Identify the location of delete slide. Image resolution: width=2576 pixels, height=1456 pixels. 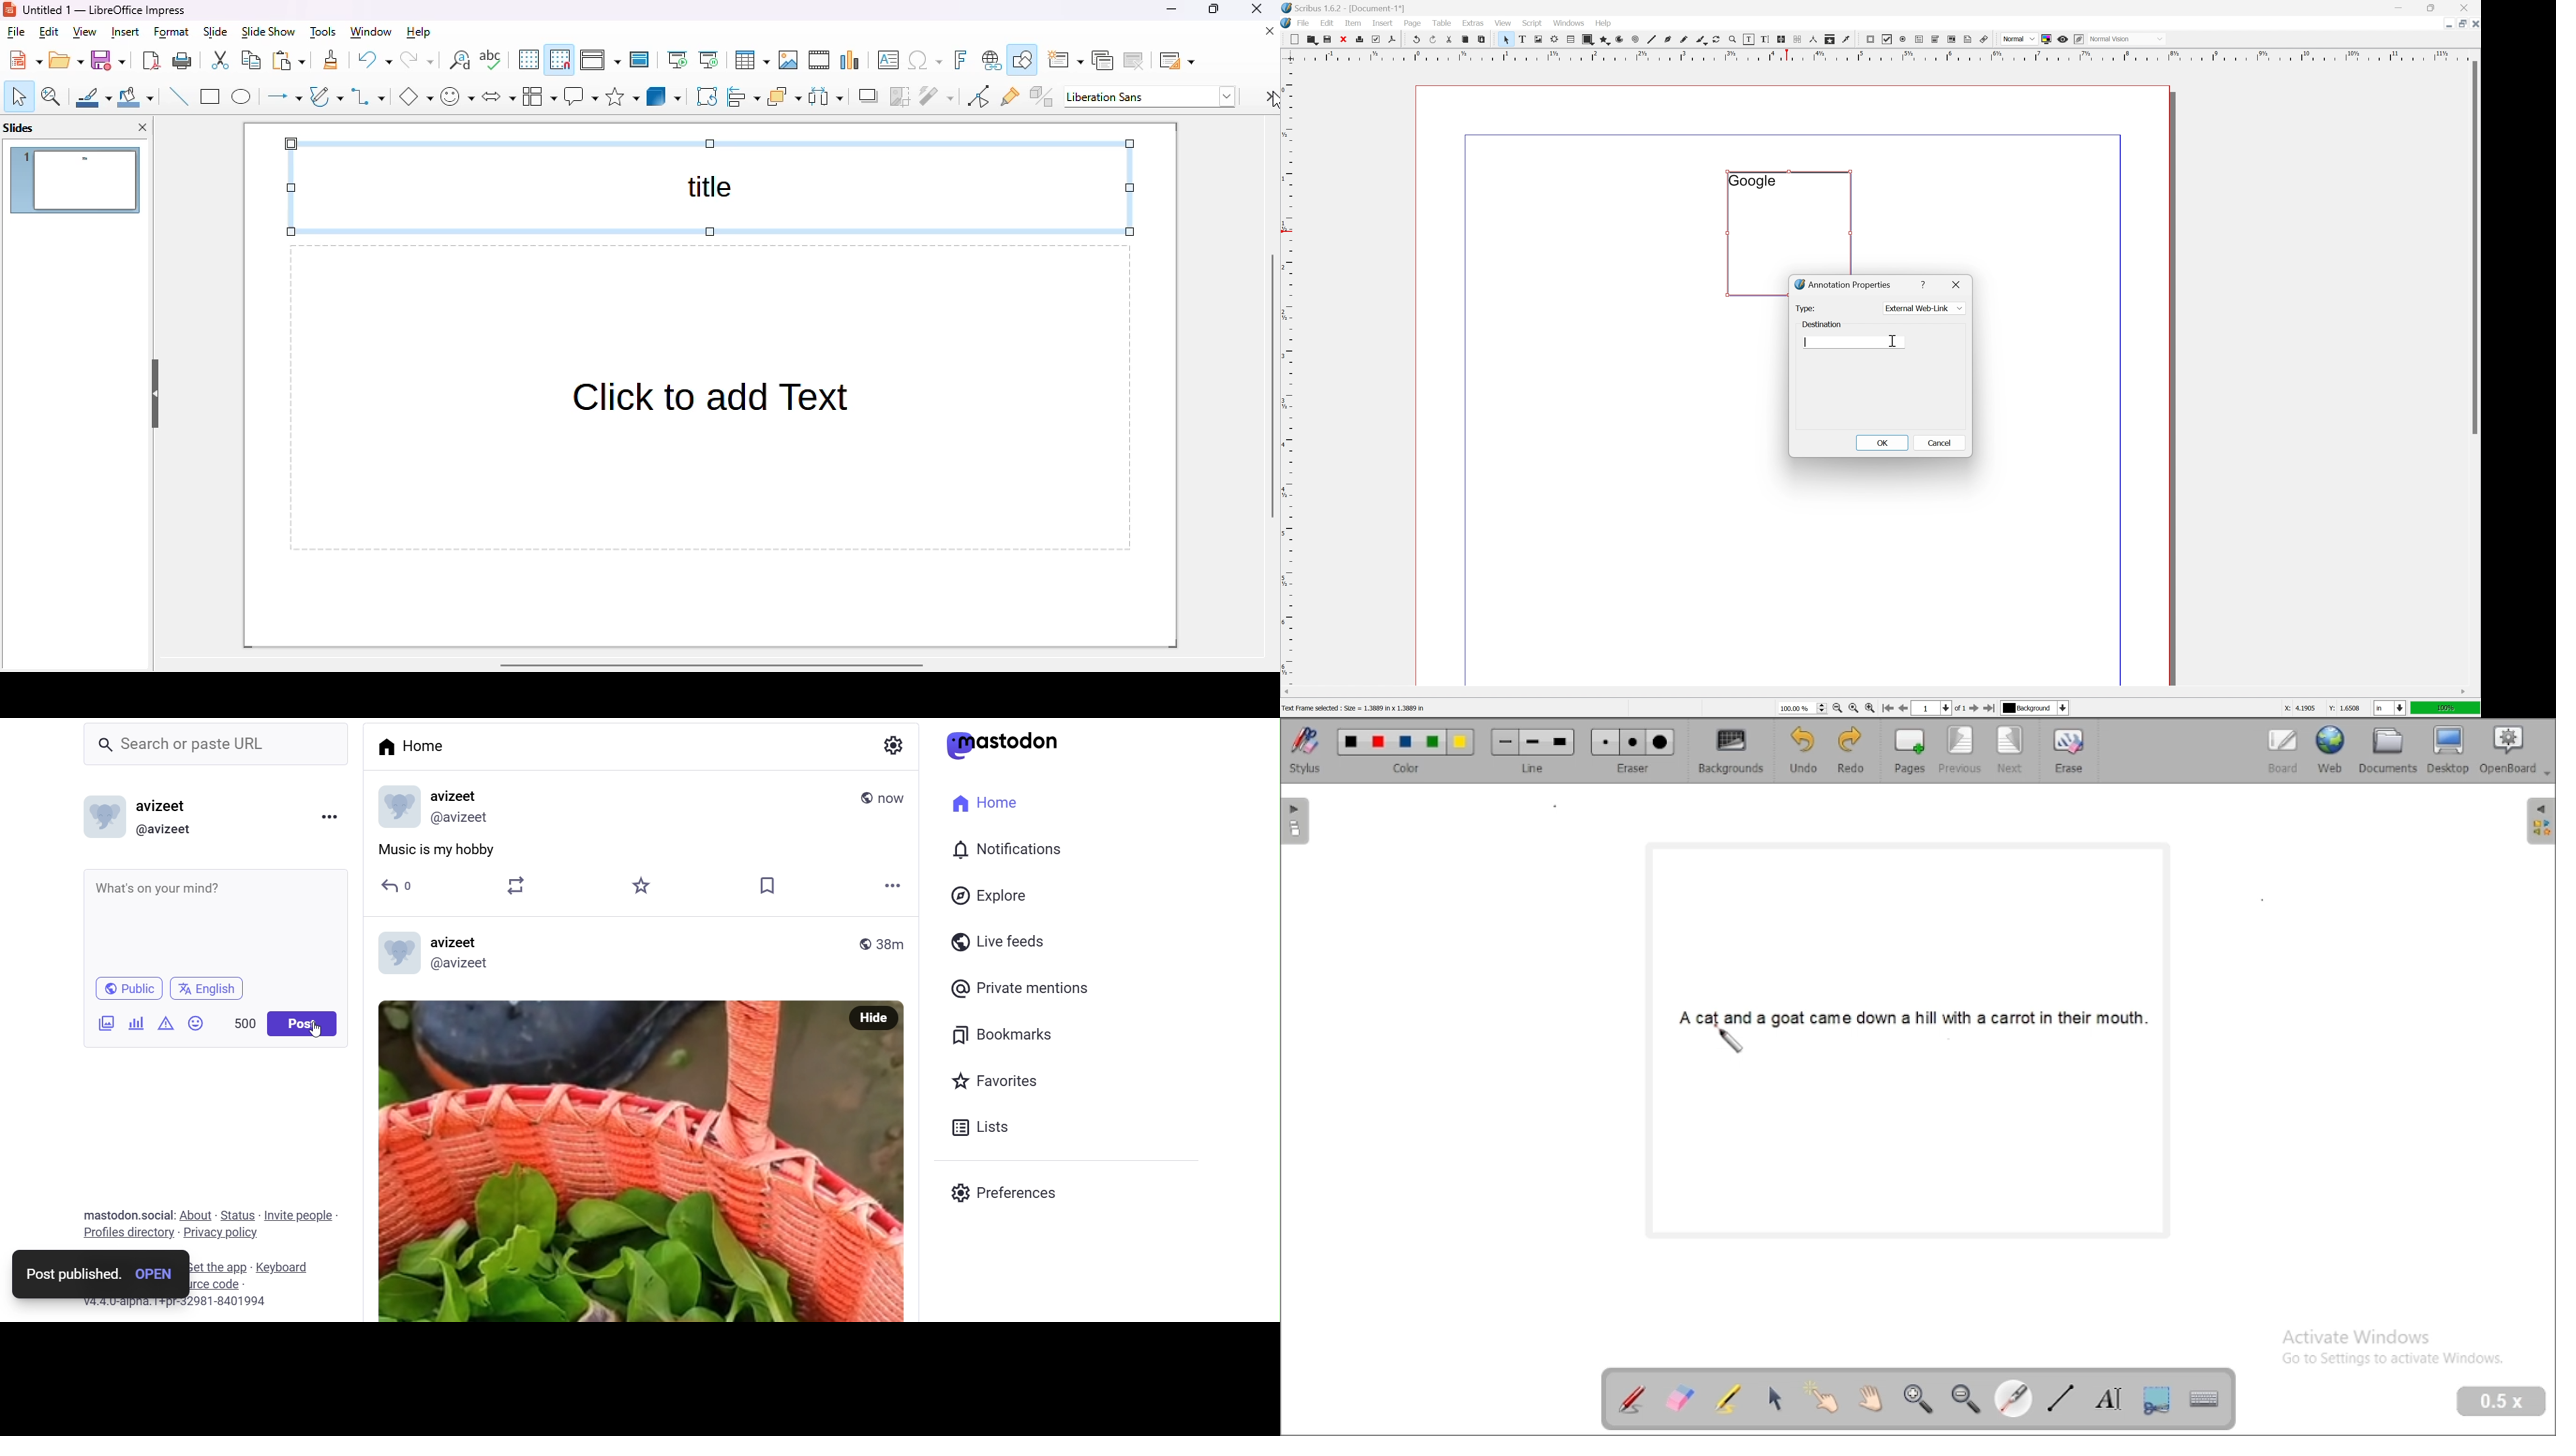
(1134, 61).